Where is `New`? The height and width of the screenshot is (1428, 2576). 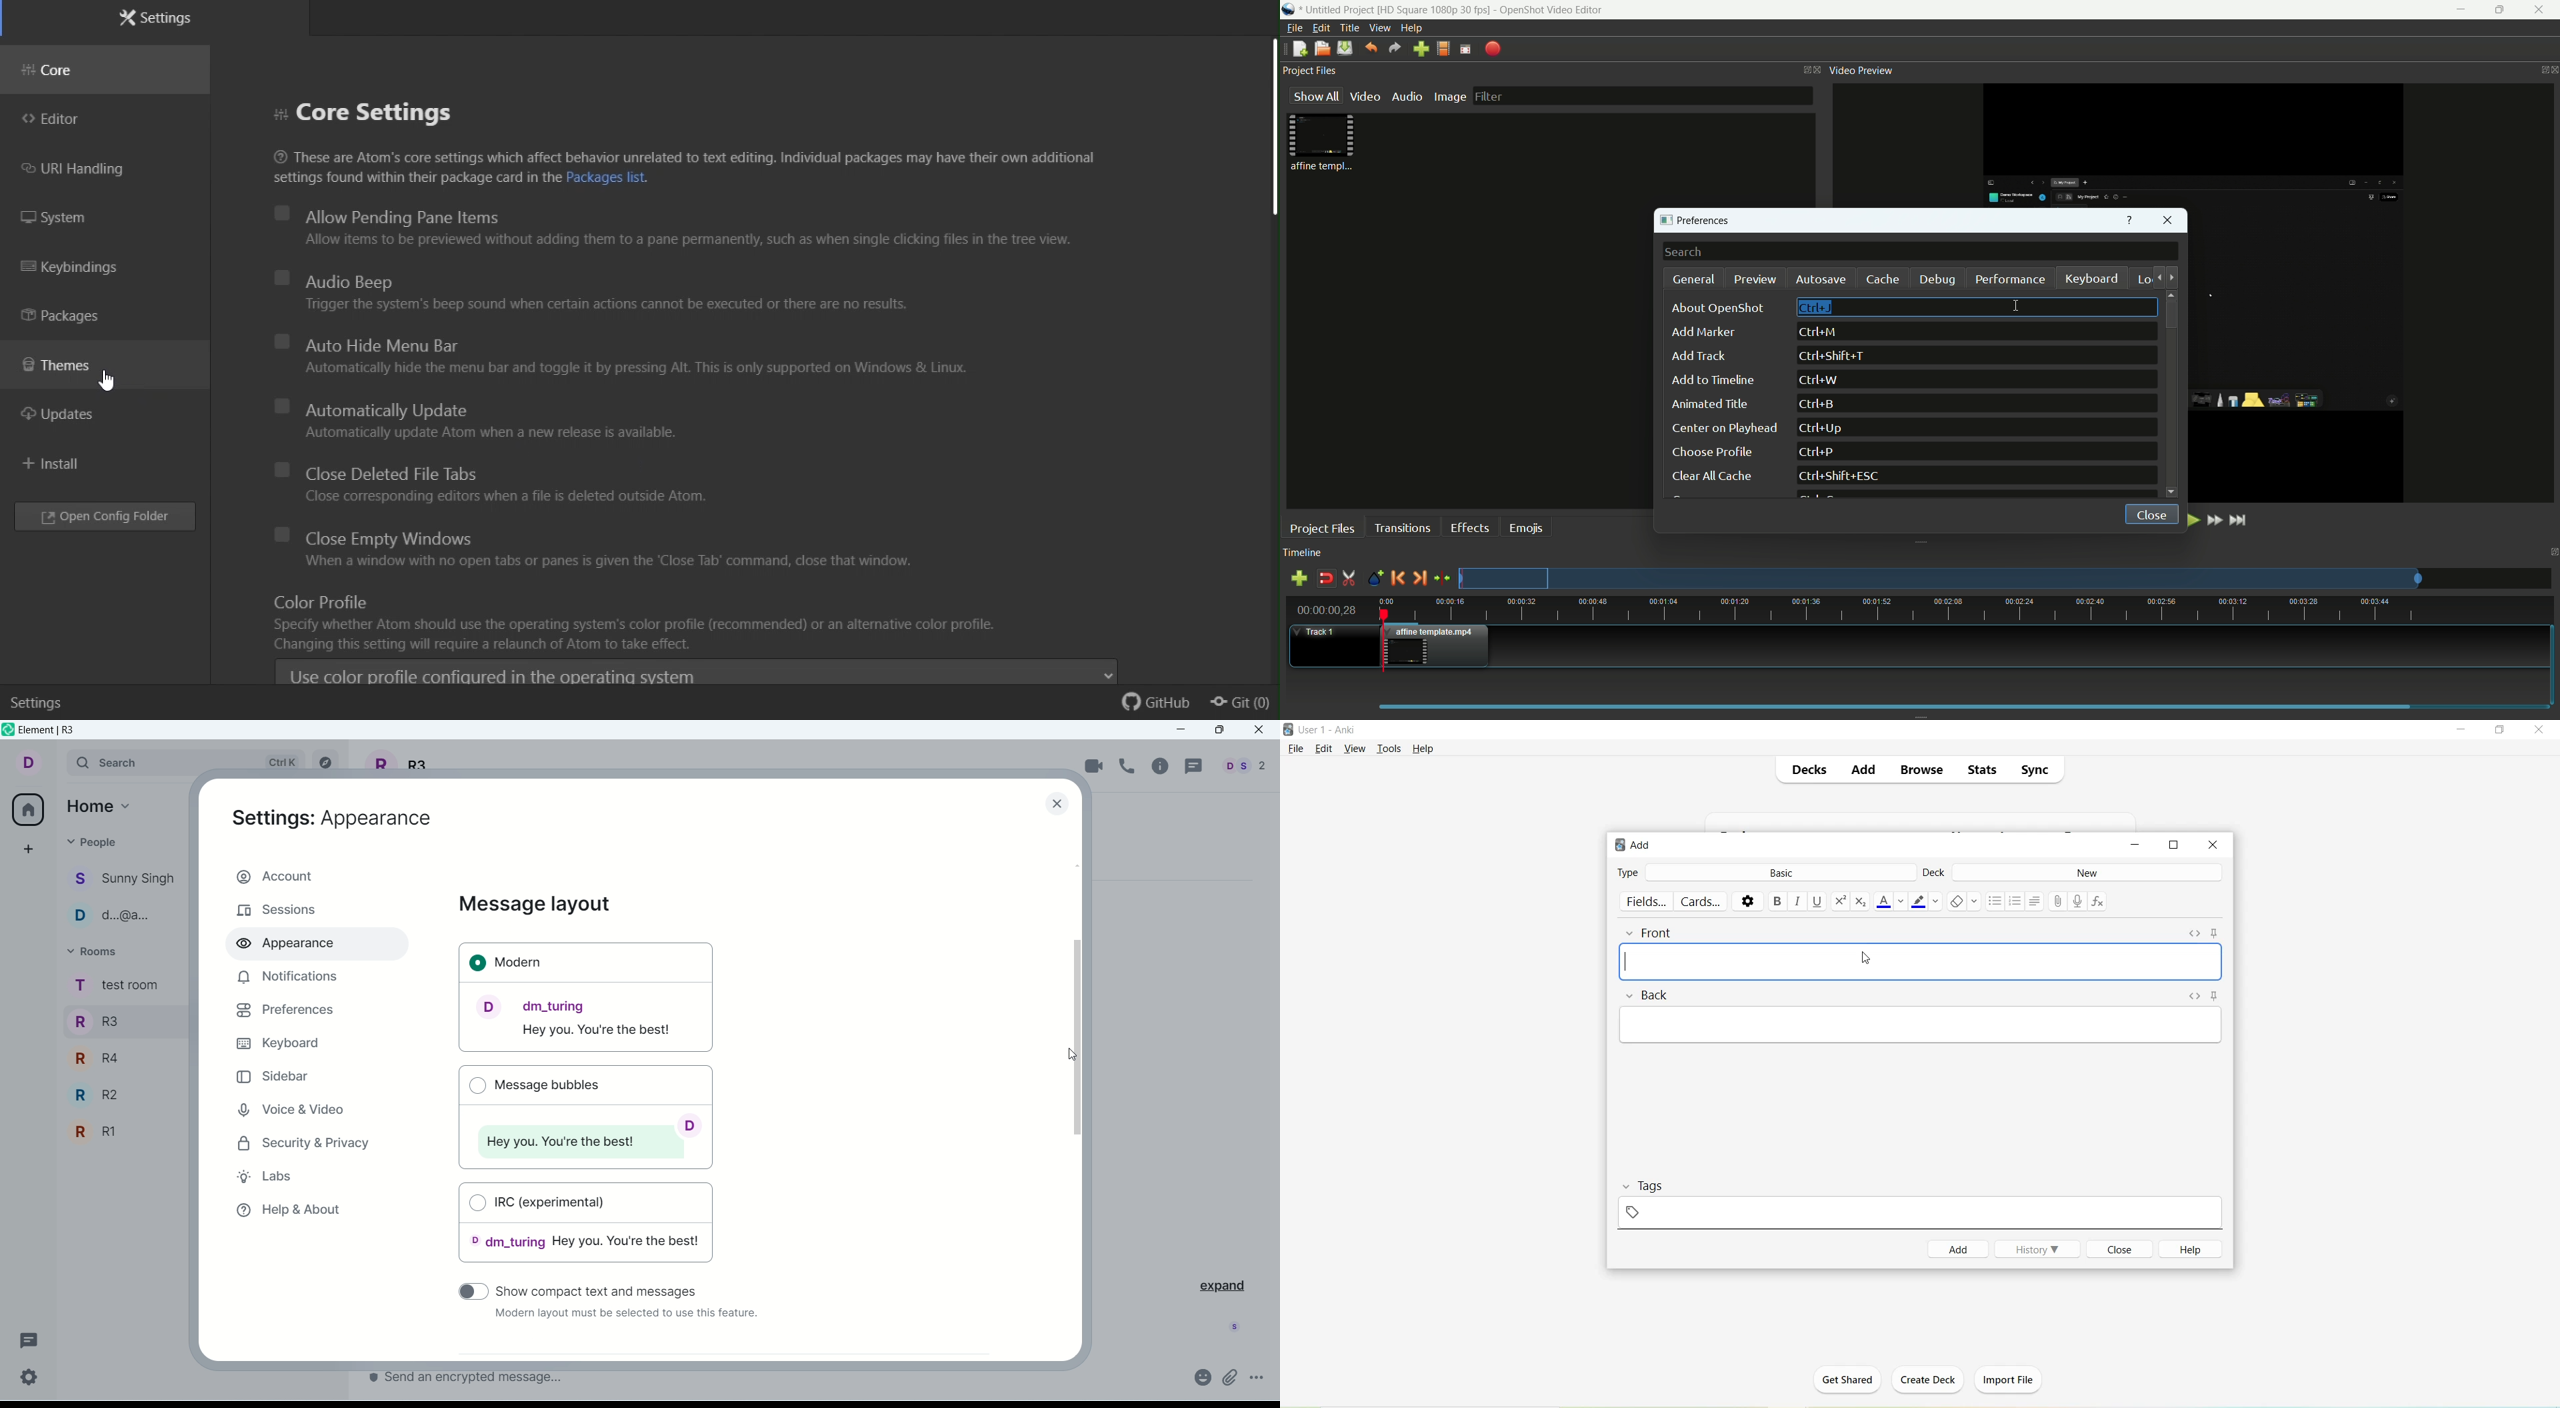 New is located at coordinates (2087, 873).